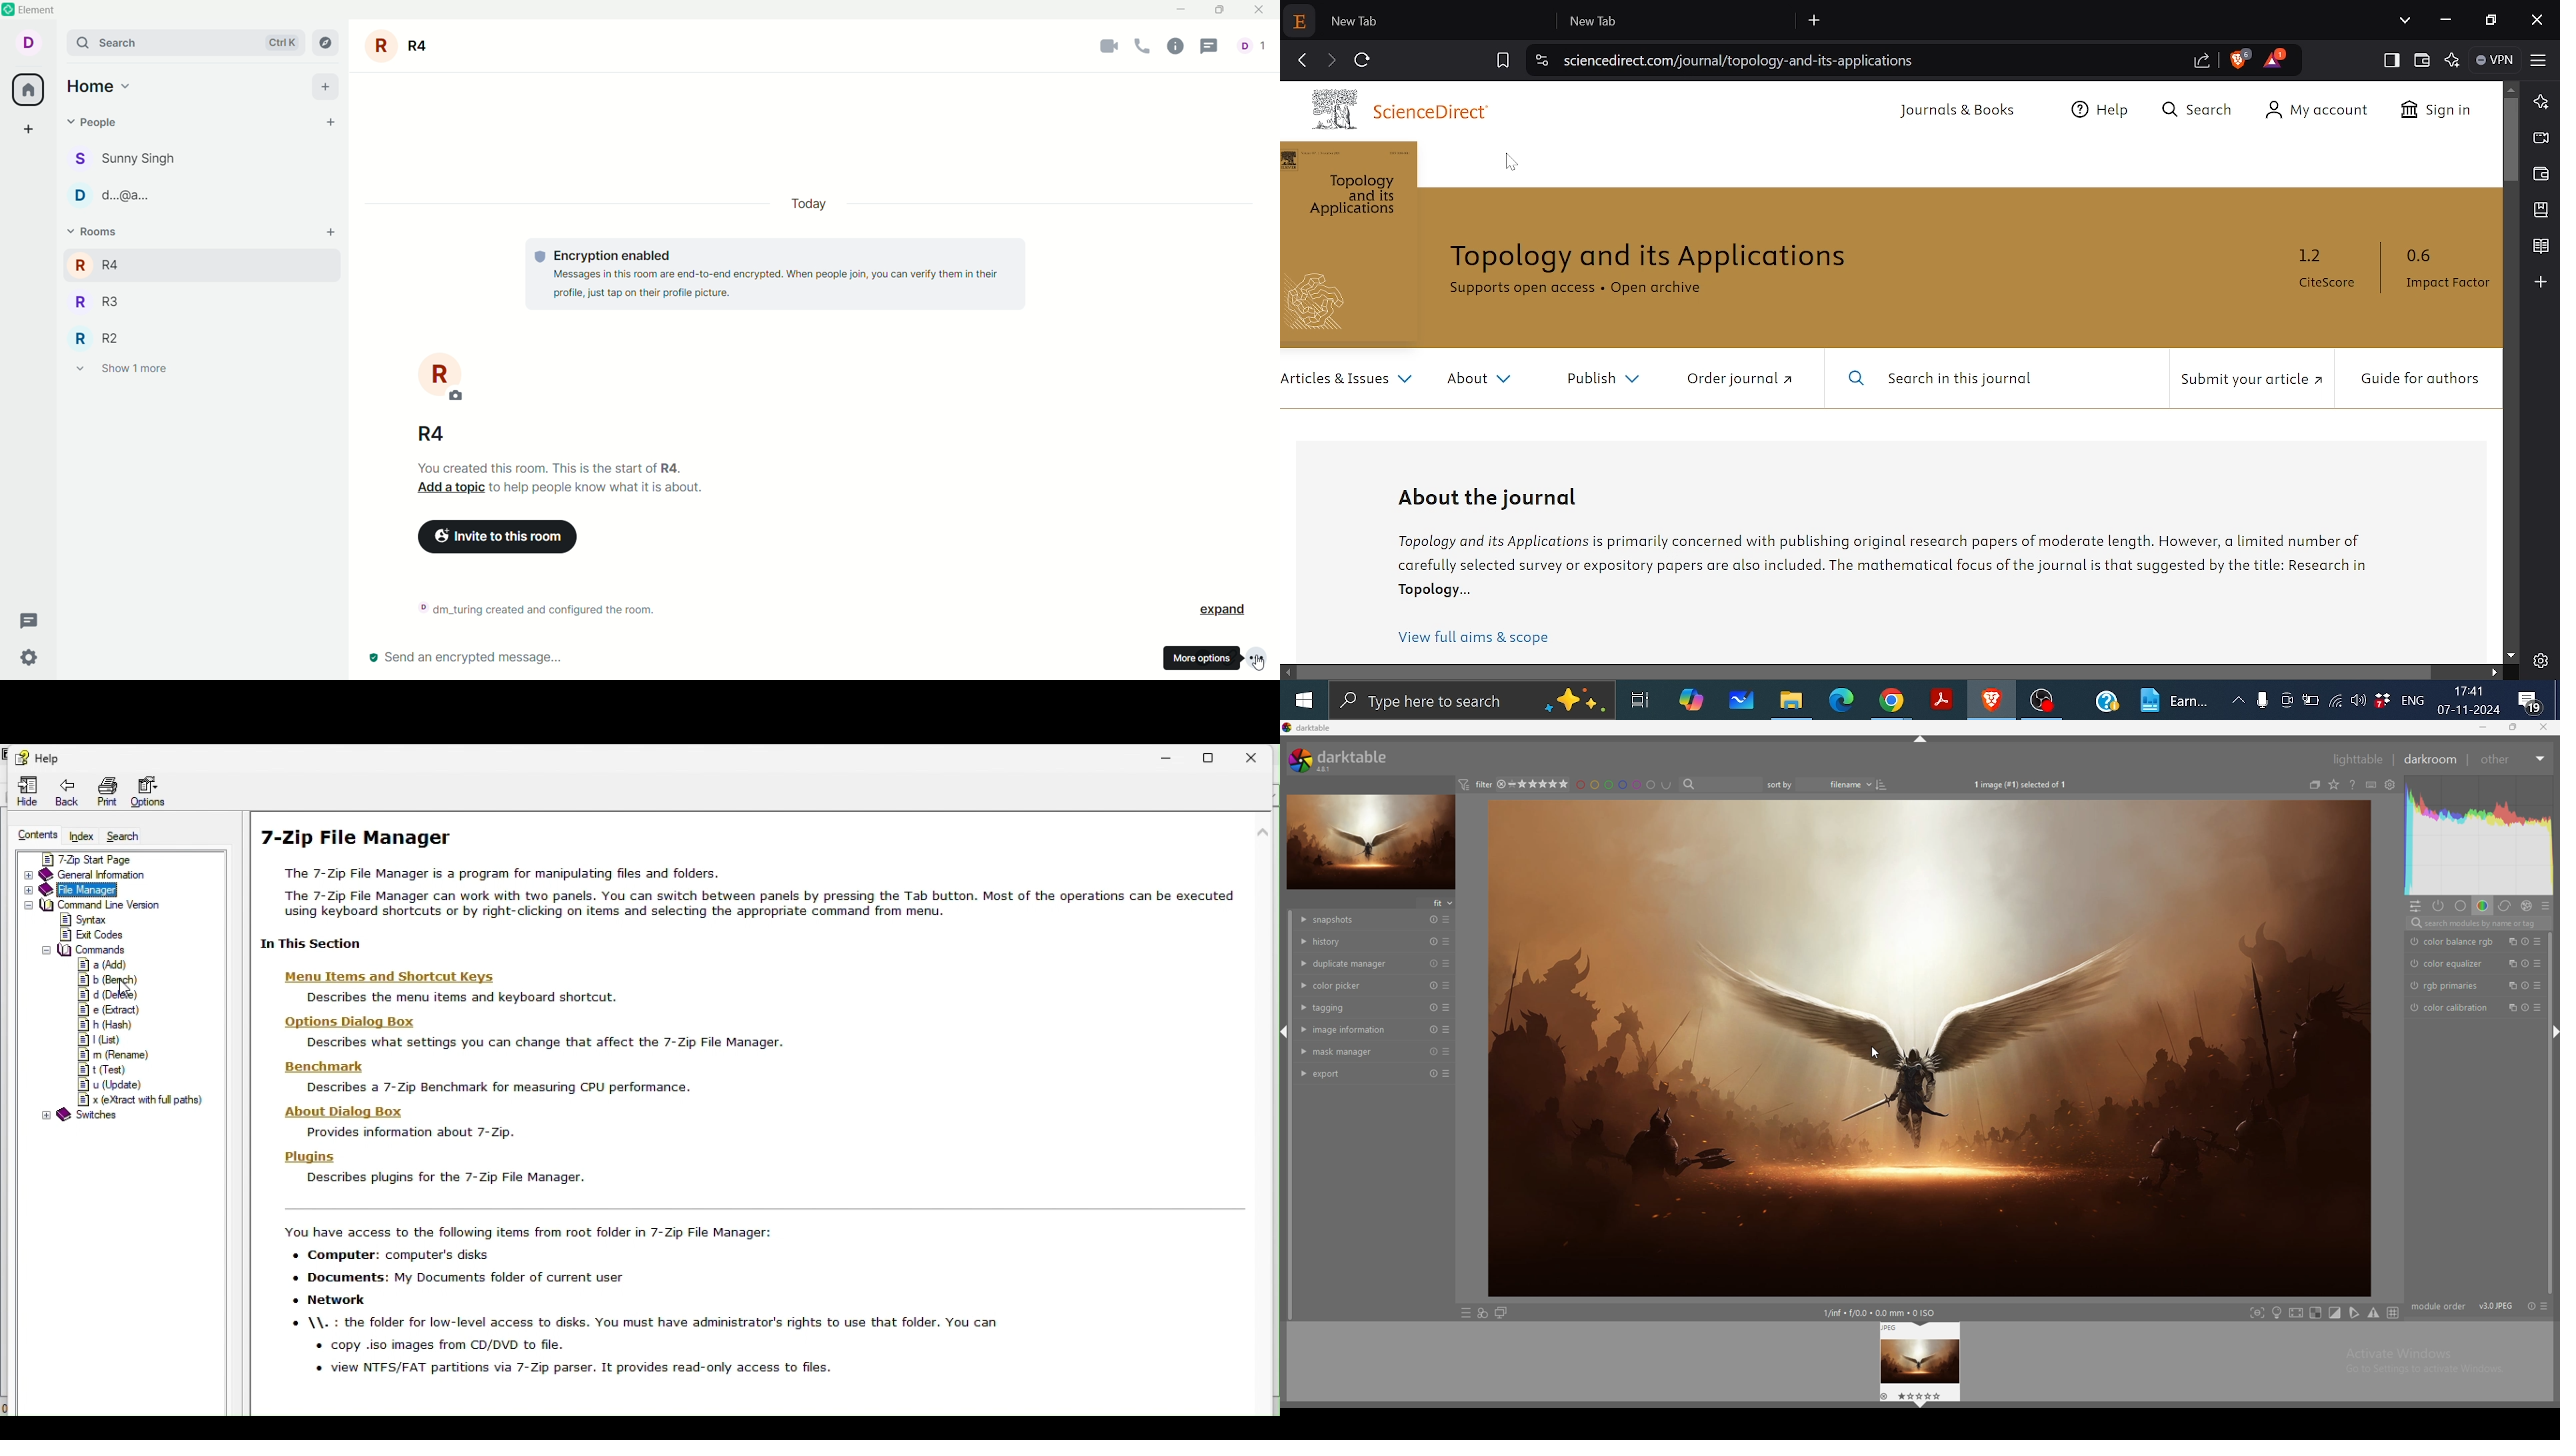  I want to click on 2nd new tab, so click(1677, 20).